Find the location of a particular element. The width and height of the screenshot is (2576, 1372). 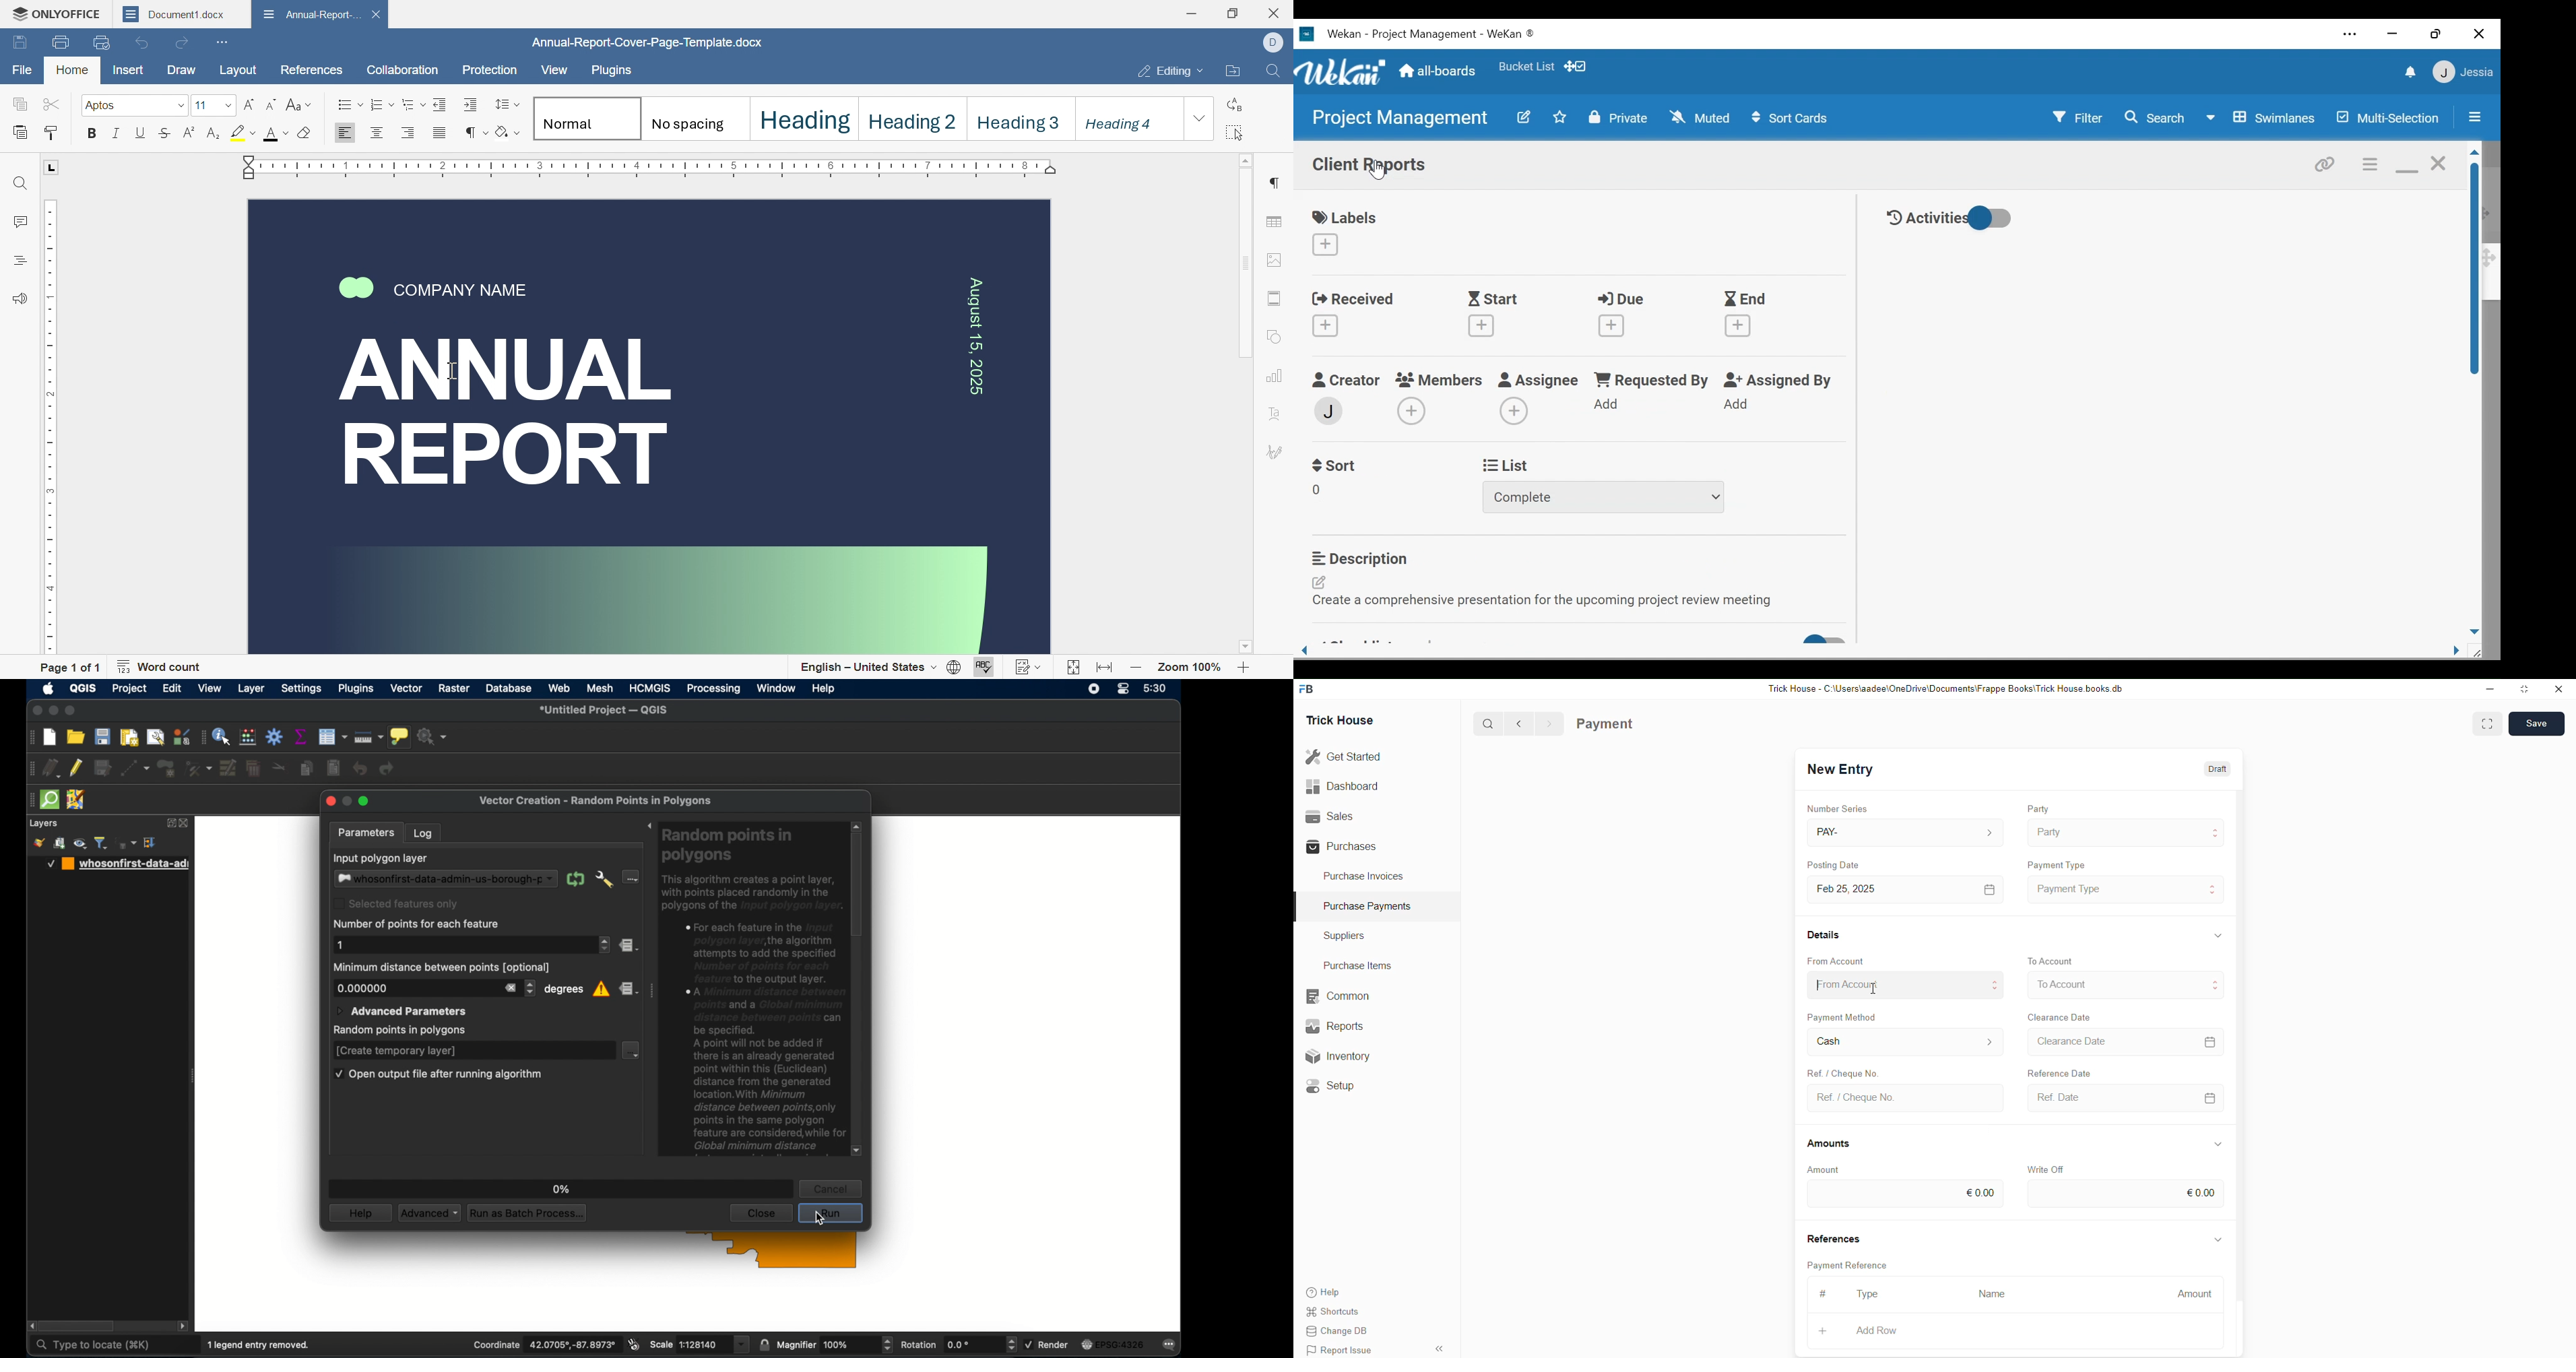

Inventory is located at coordinates (1346, 1059).